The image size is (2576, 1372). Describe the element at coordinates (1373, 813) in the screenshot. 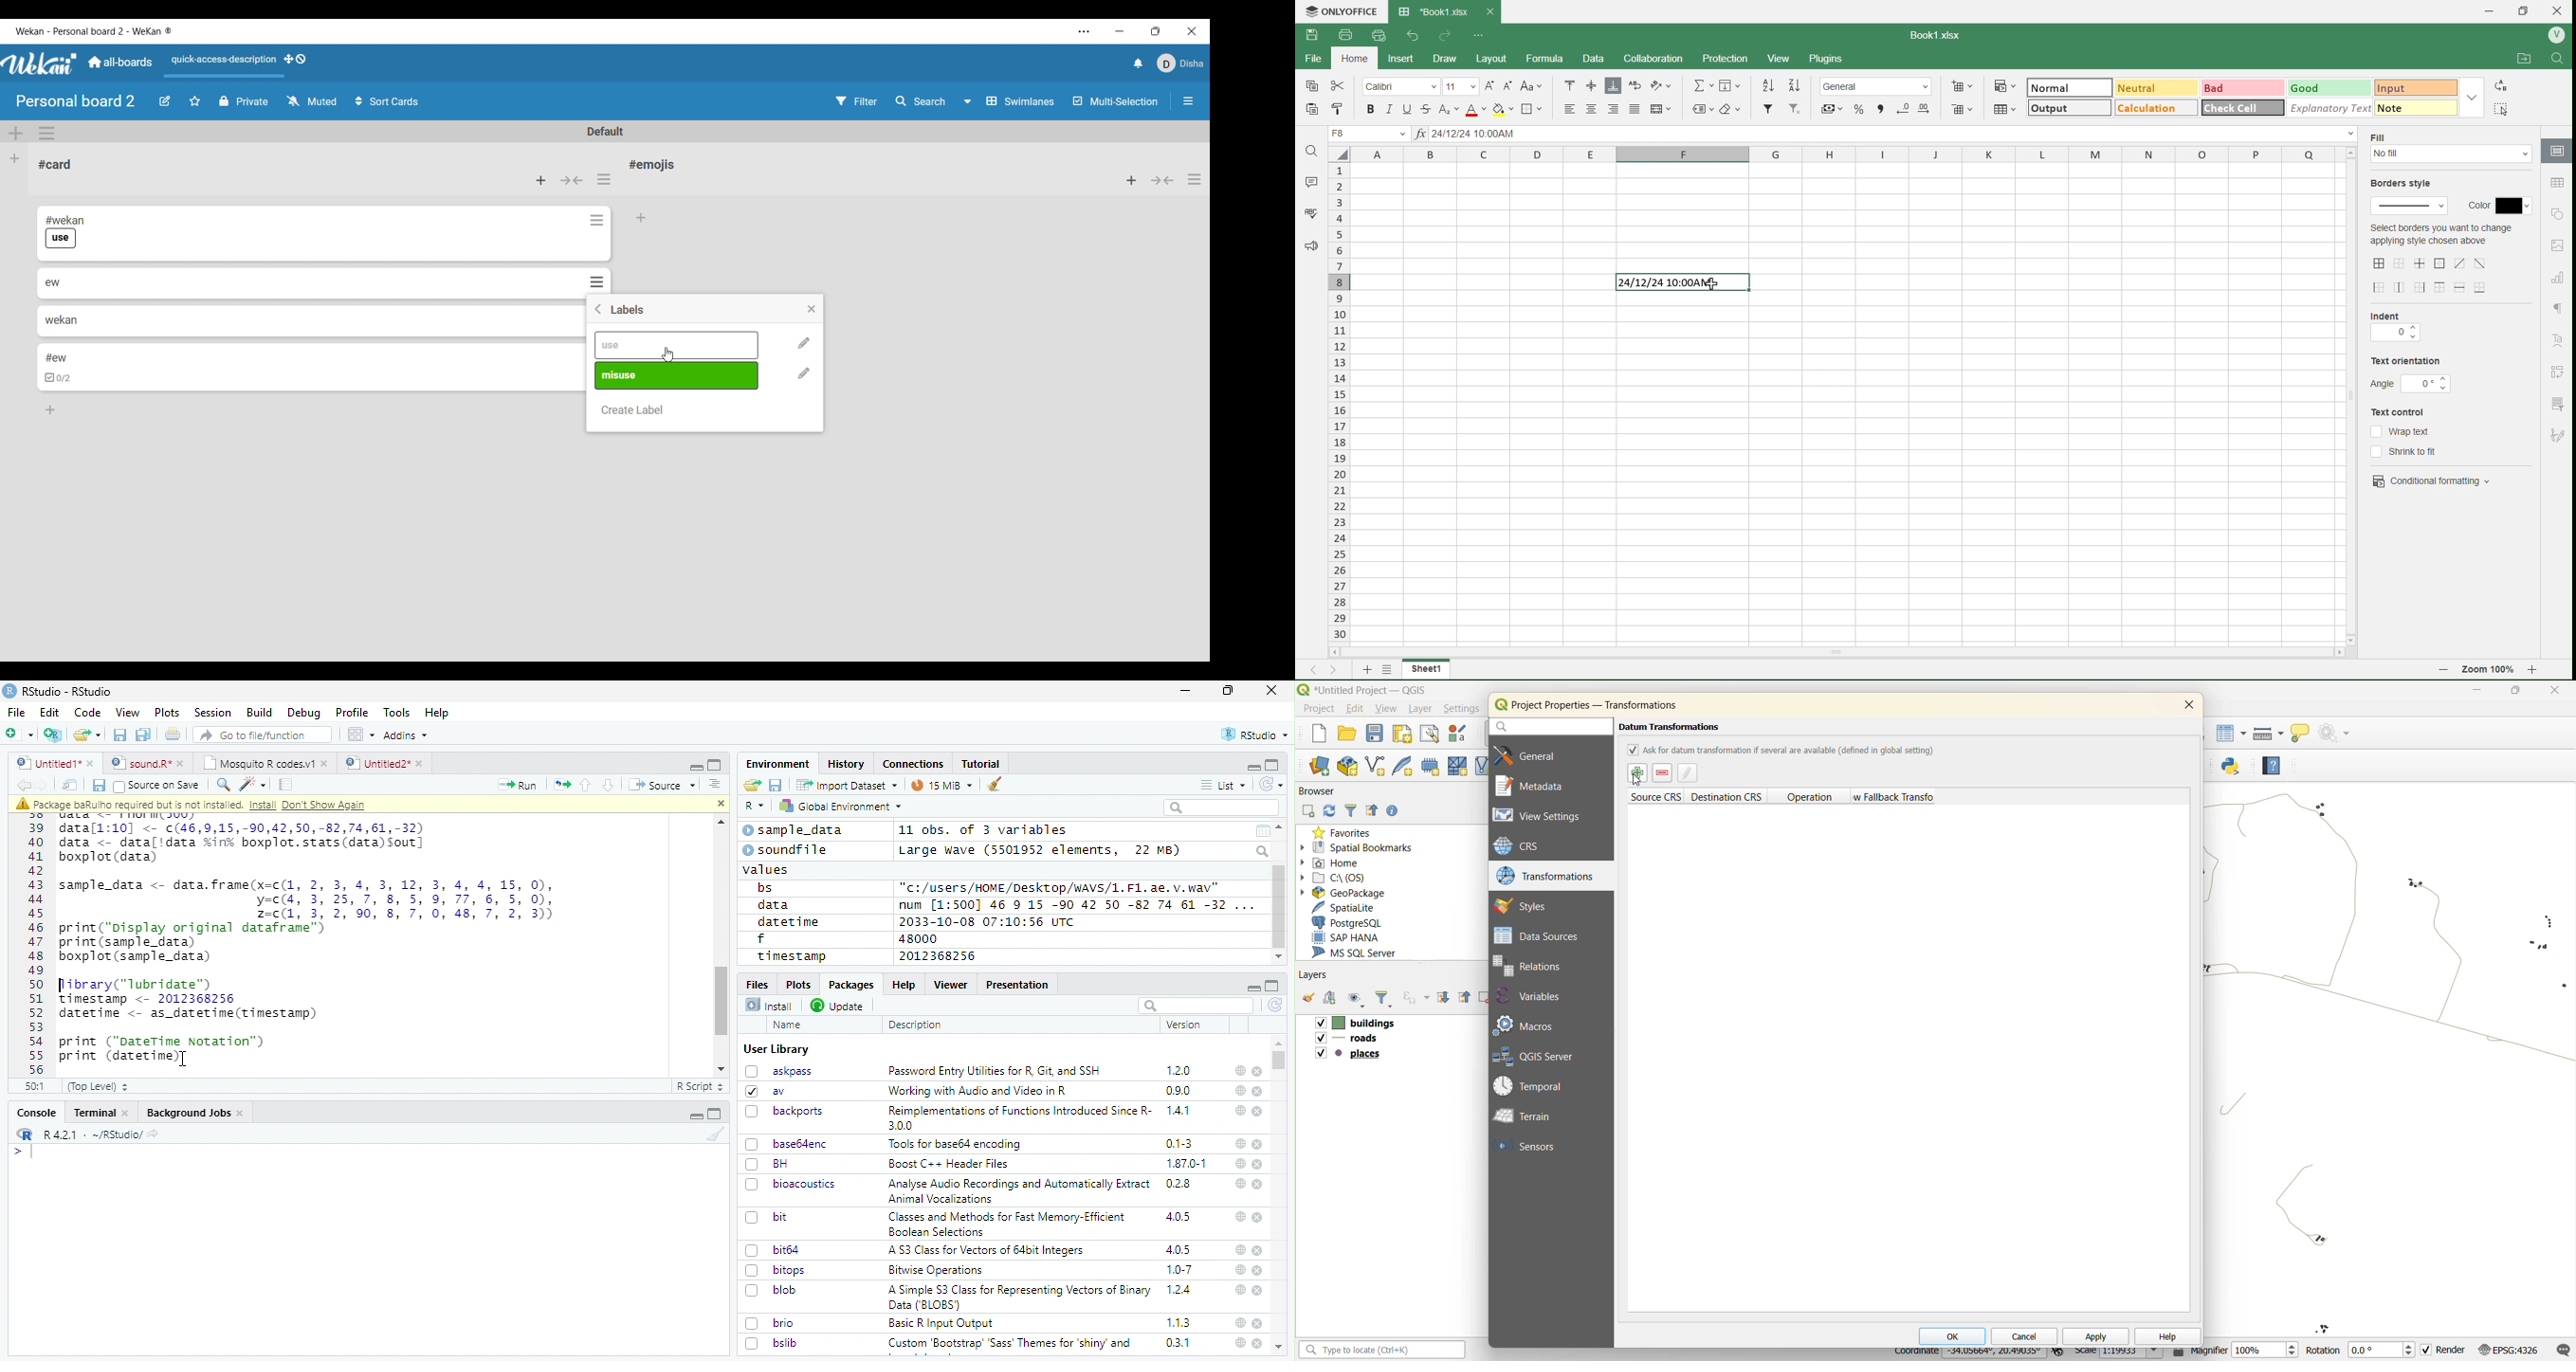

I see `collapse all` at that location.